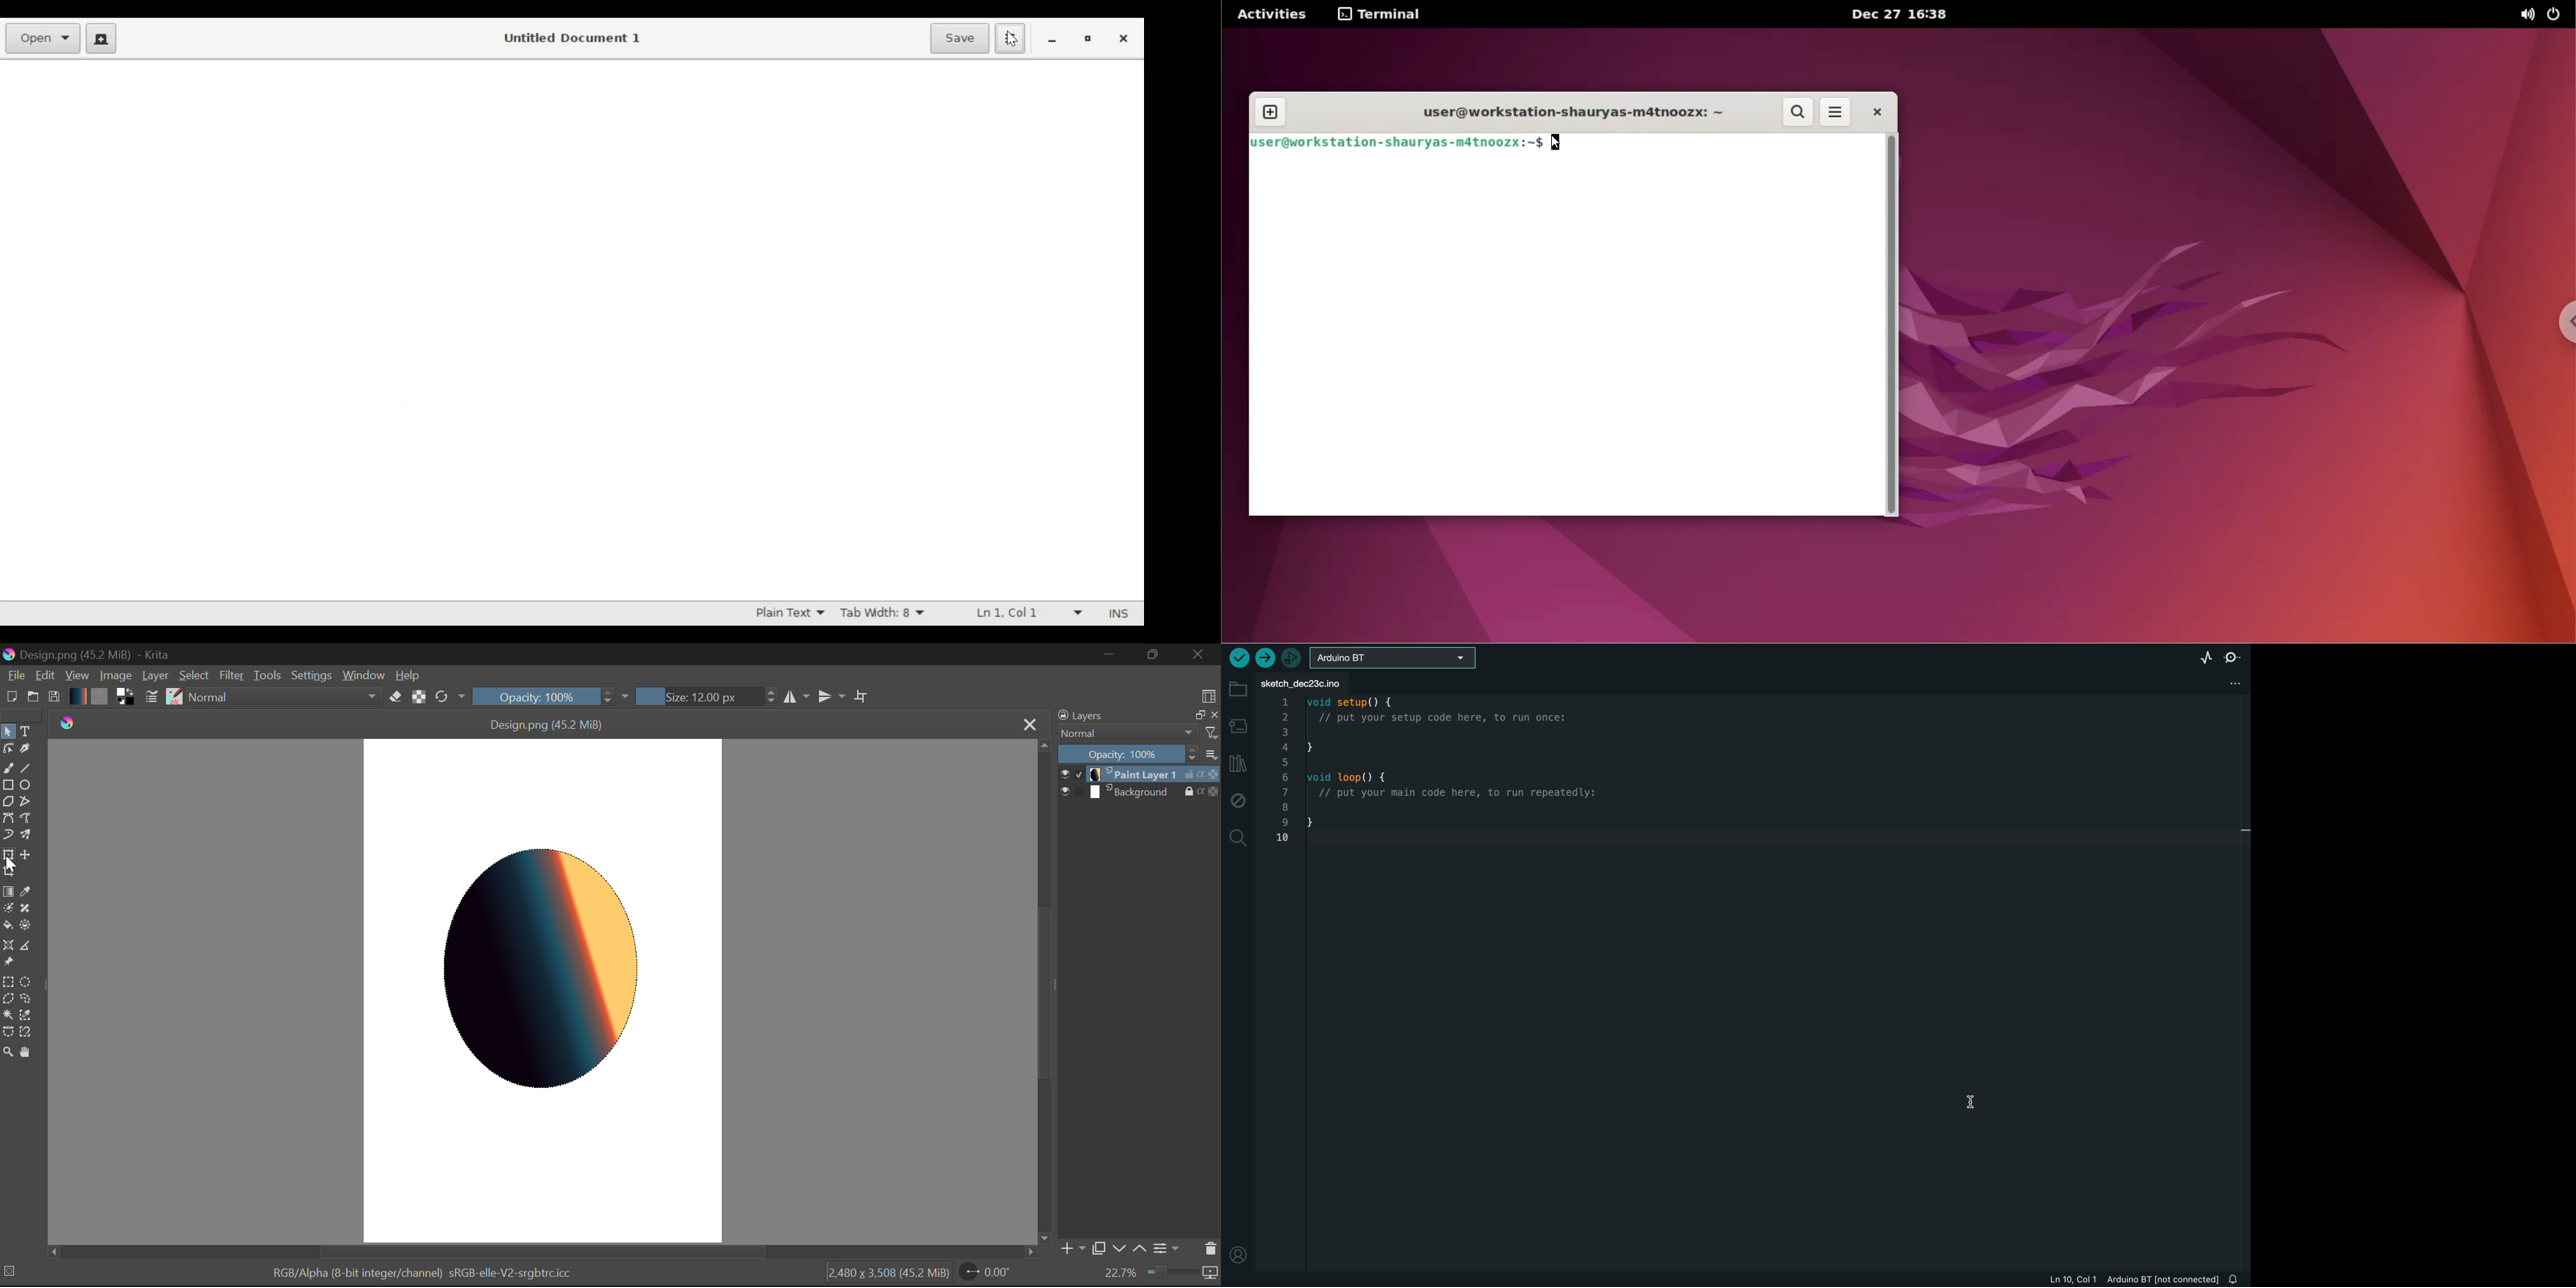 Image resolution: width=2576 pixels, height=1288 pixels. I want to click on scroll bar, so click(1894, 329).